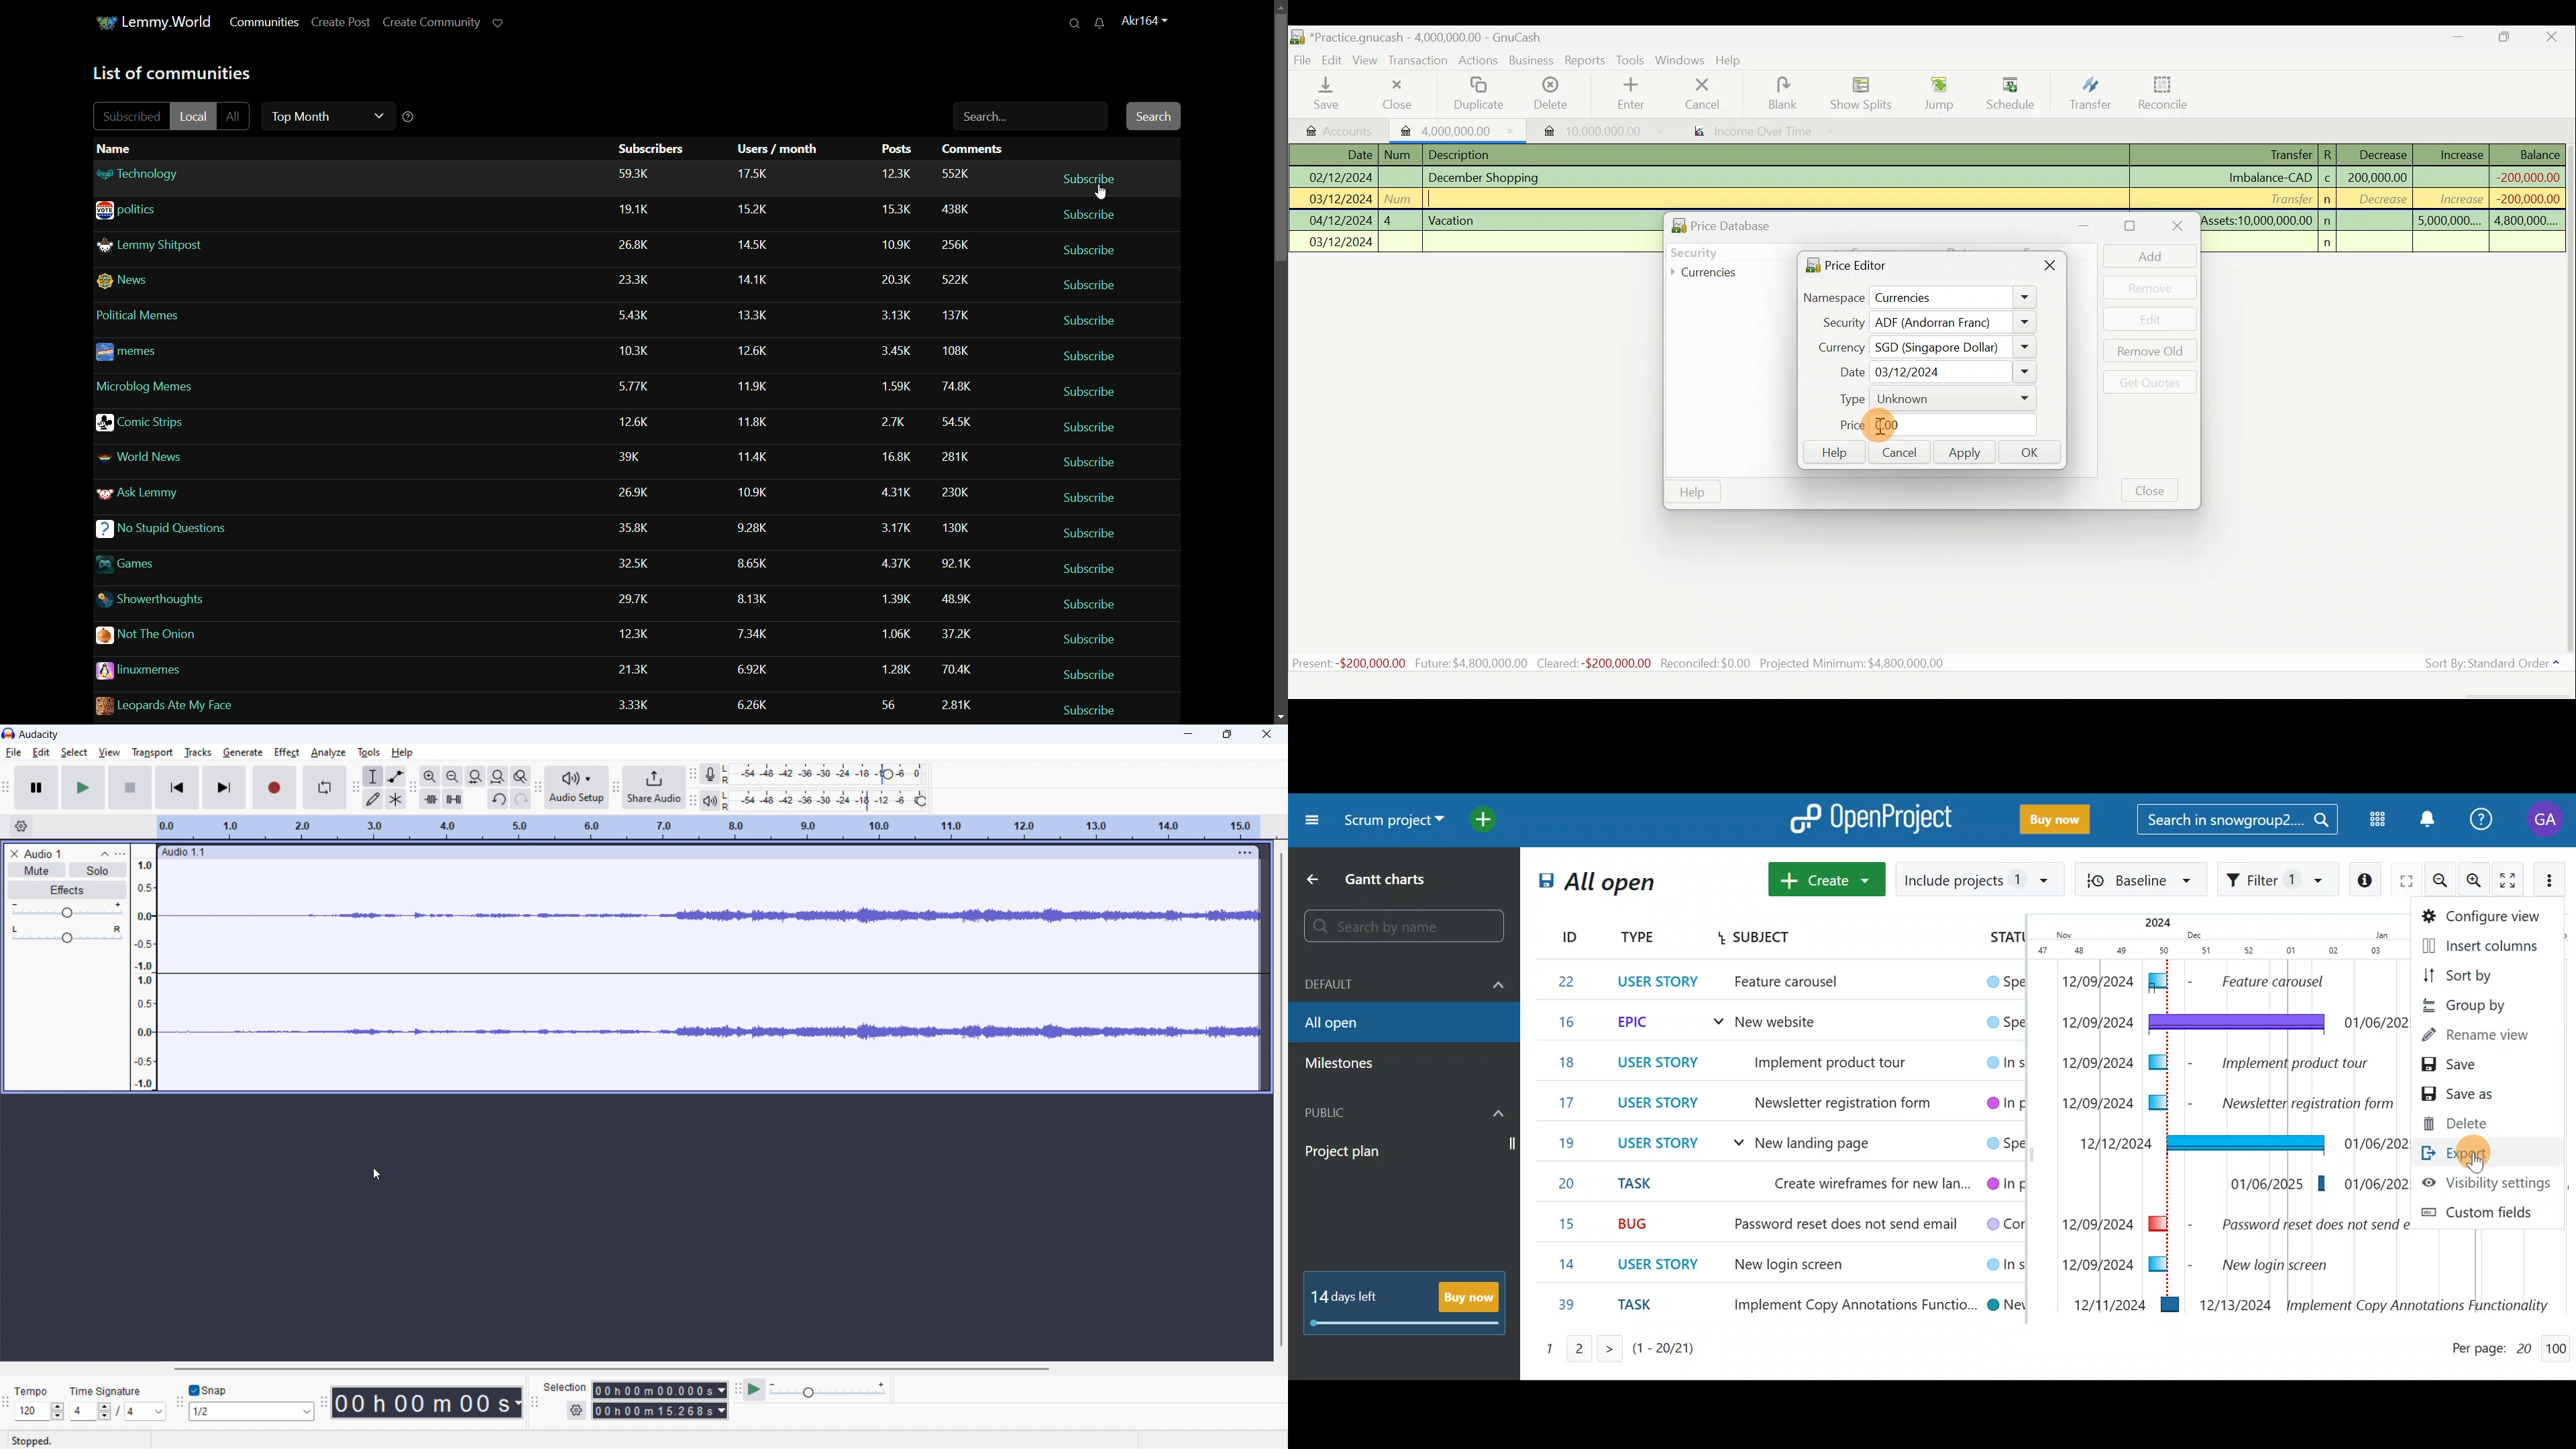  I want to click on Reconcile, so click(2158, 93).